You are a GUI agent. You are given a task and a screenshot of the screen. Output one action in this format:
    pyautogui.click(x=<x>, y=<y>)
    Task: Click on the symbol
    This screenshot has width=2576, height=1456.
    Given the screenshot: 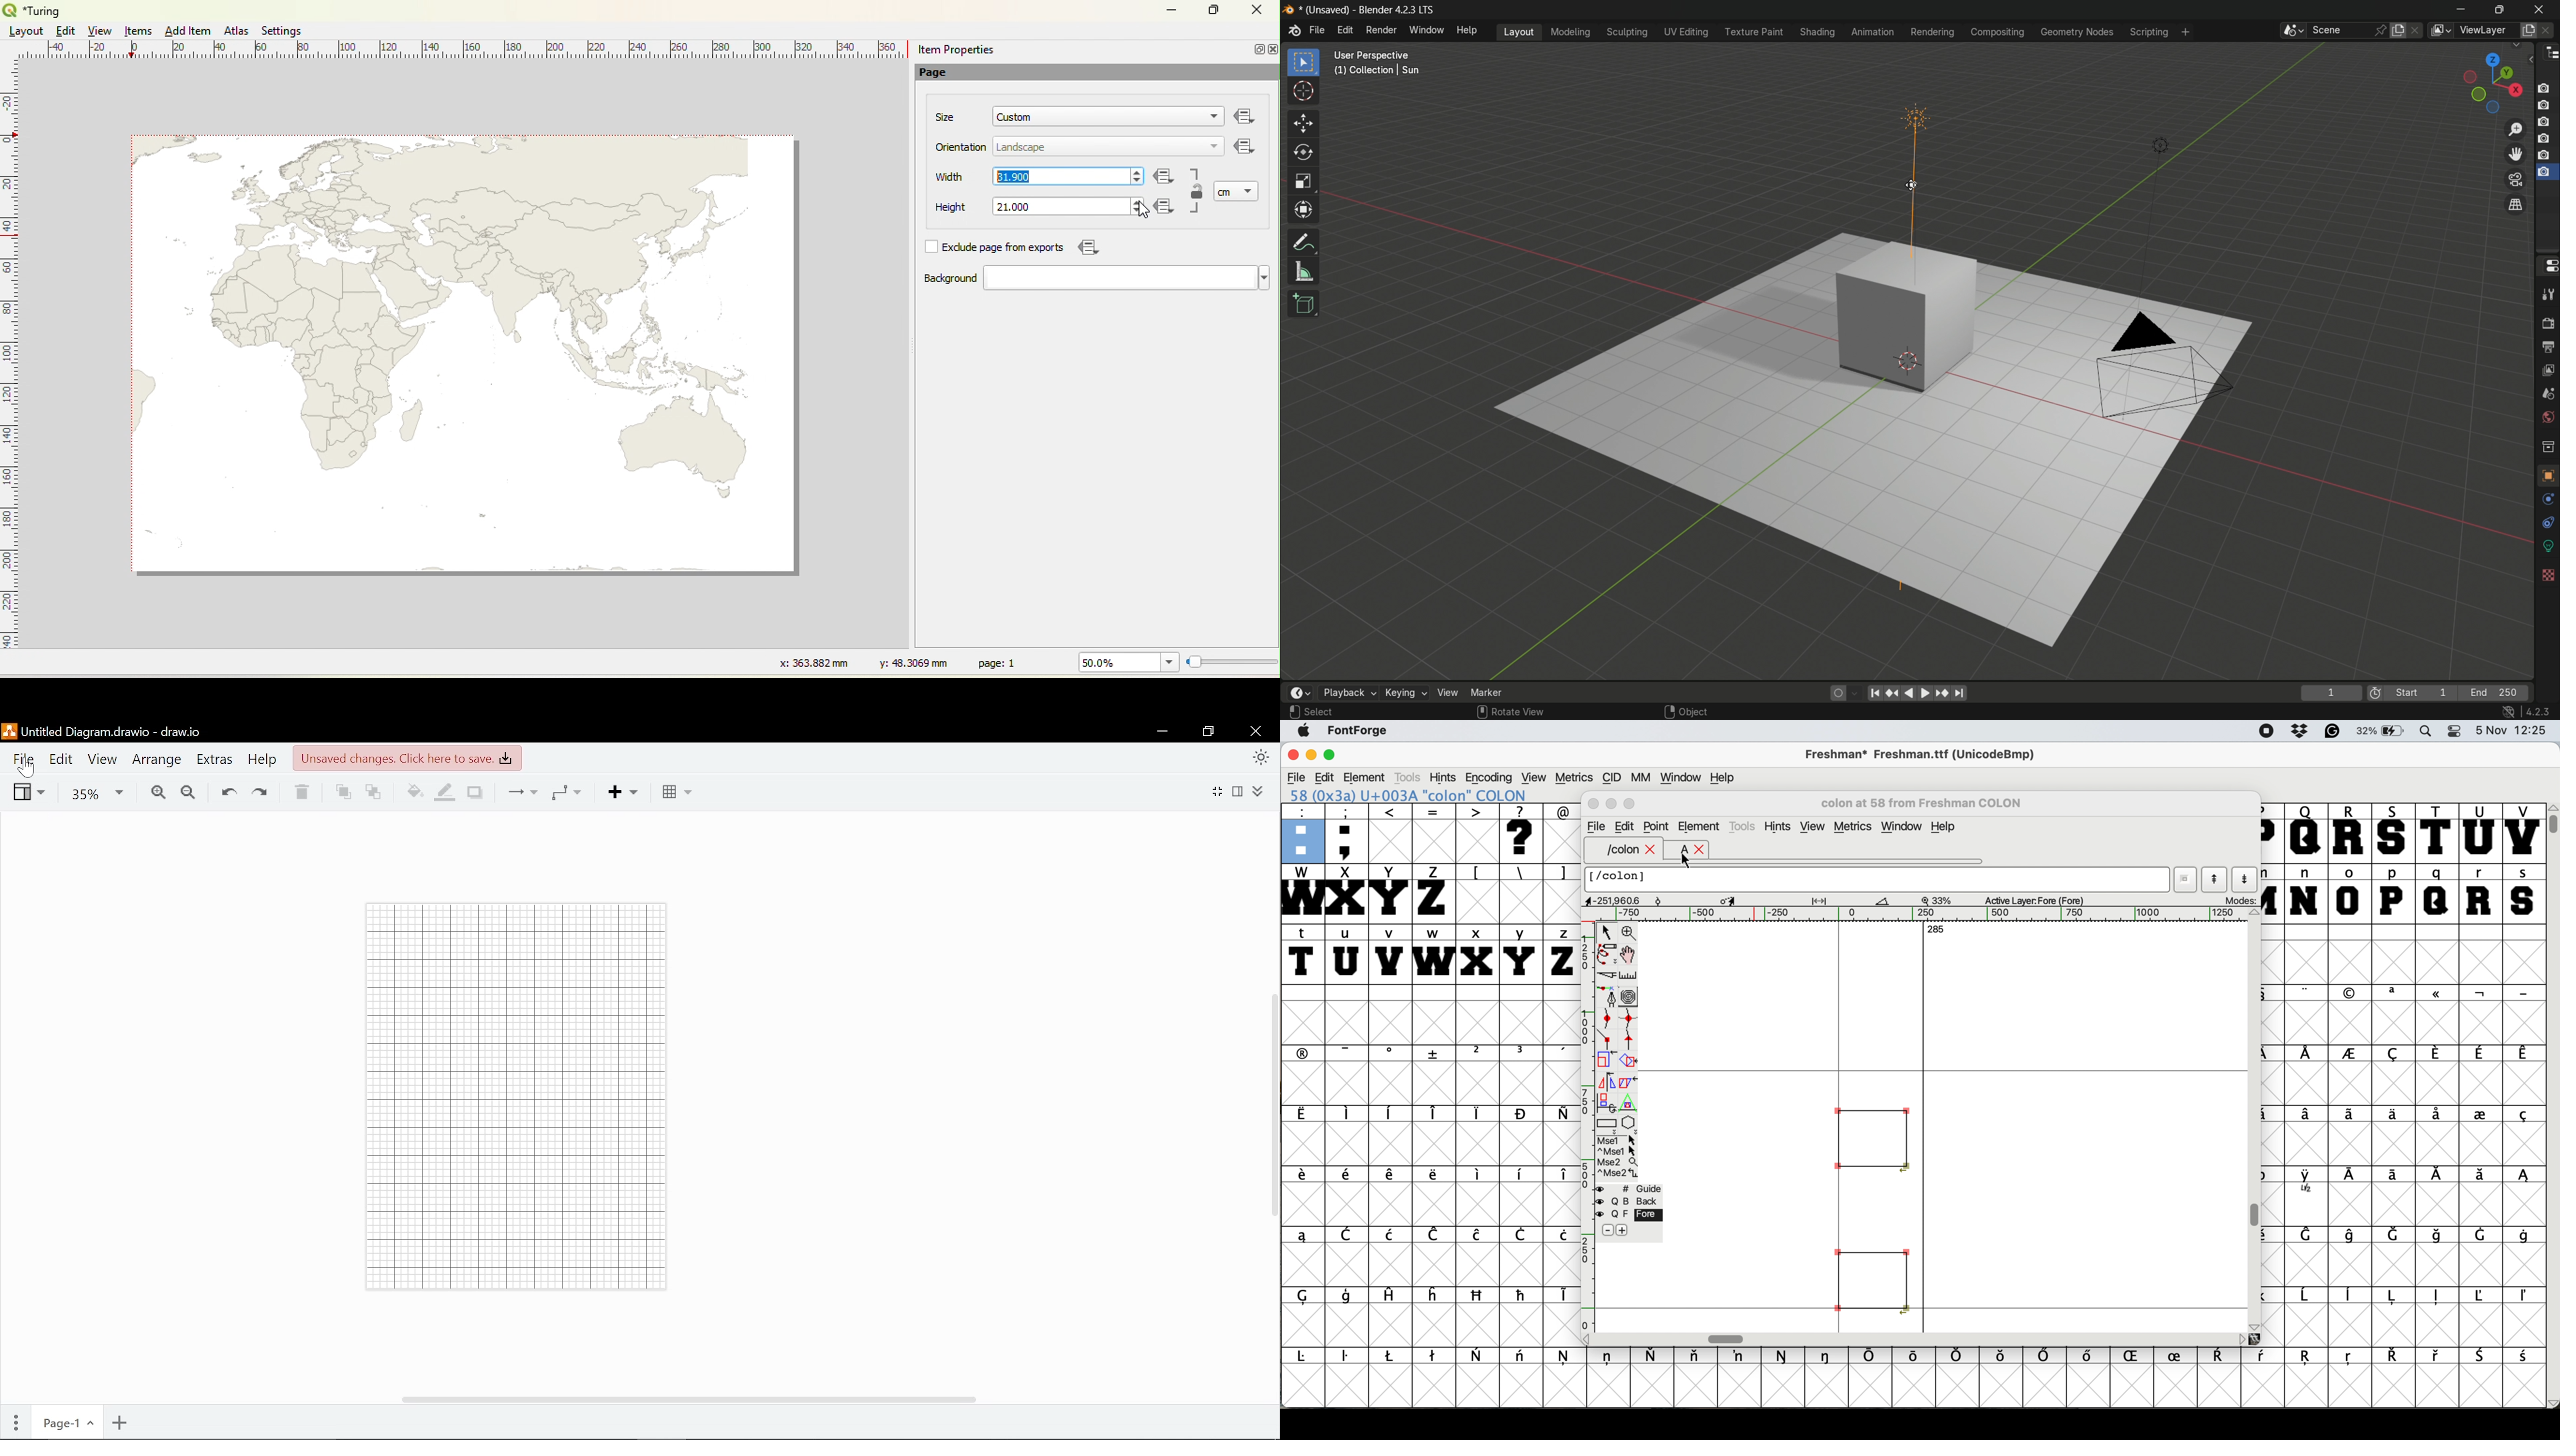 What is the action you would take?
    pyautogui.click(x=1348, y=1359)
    